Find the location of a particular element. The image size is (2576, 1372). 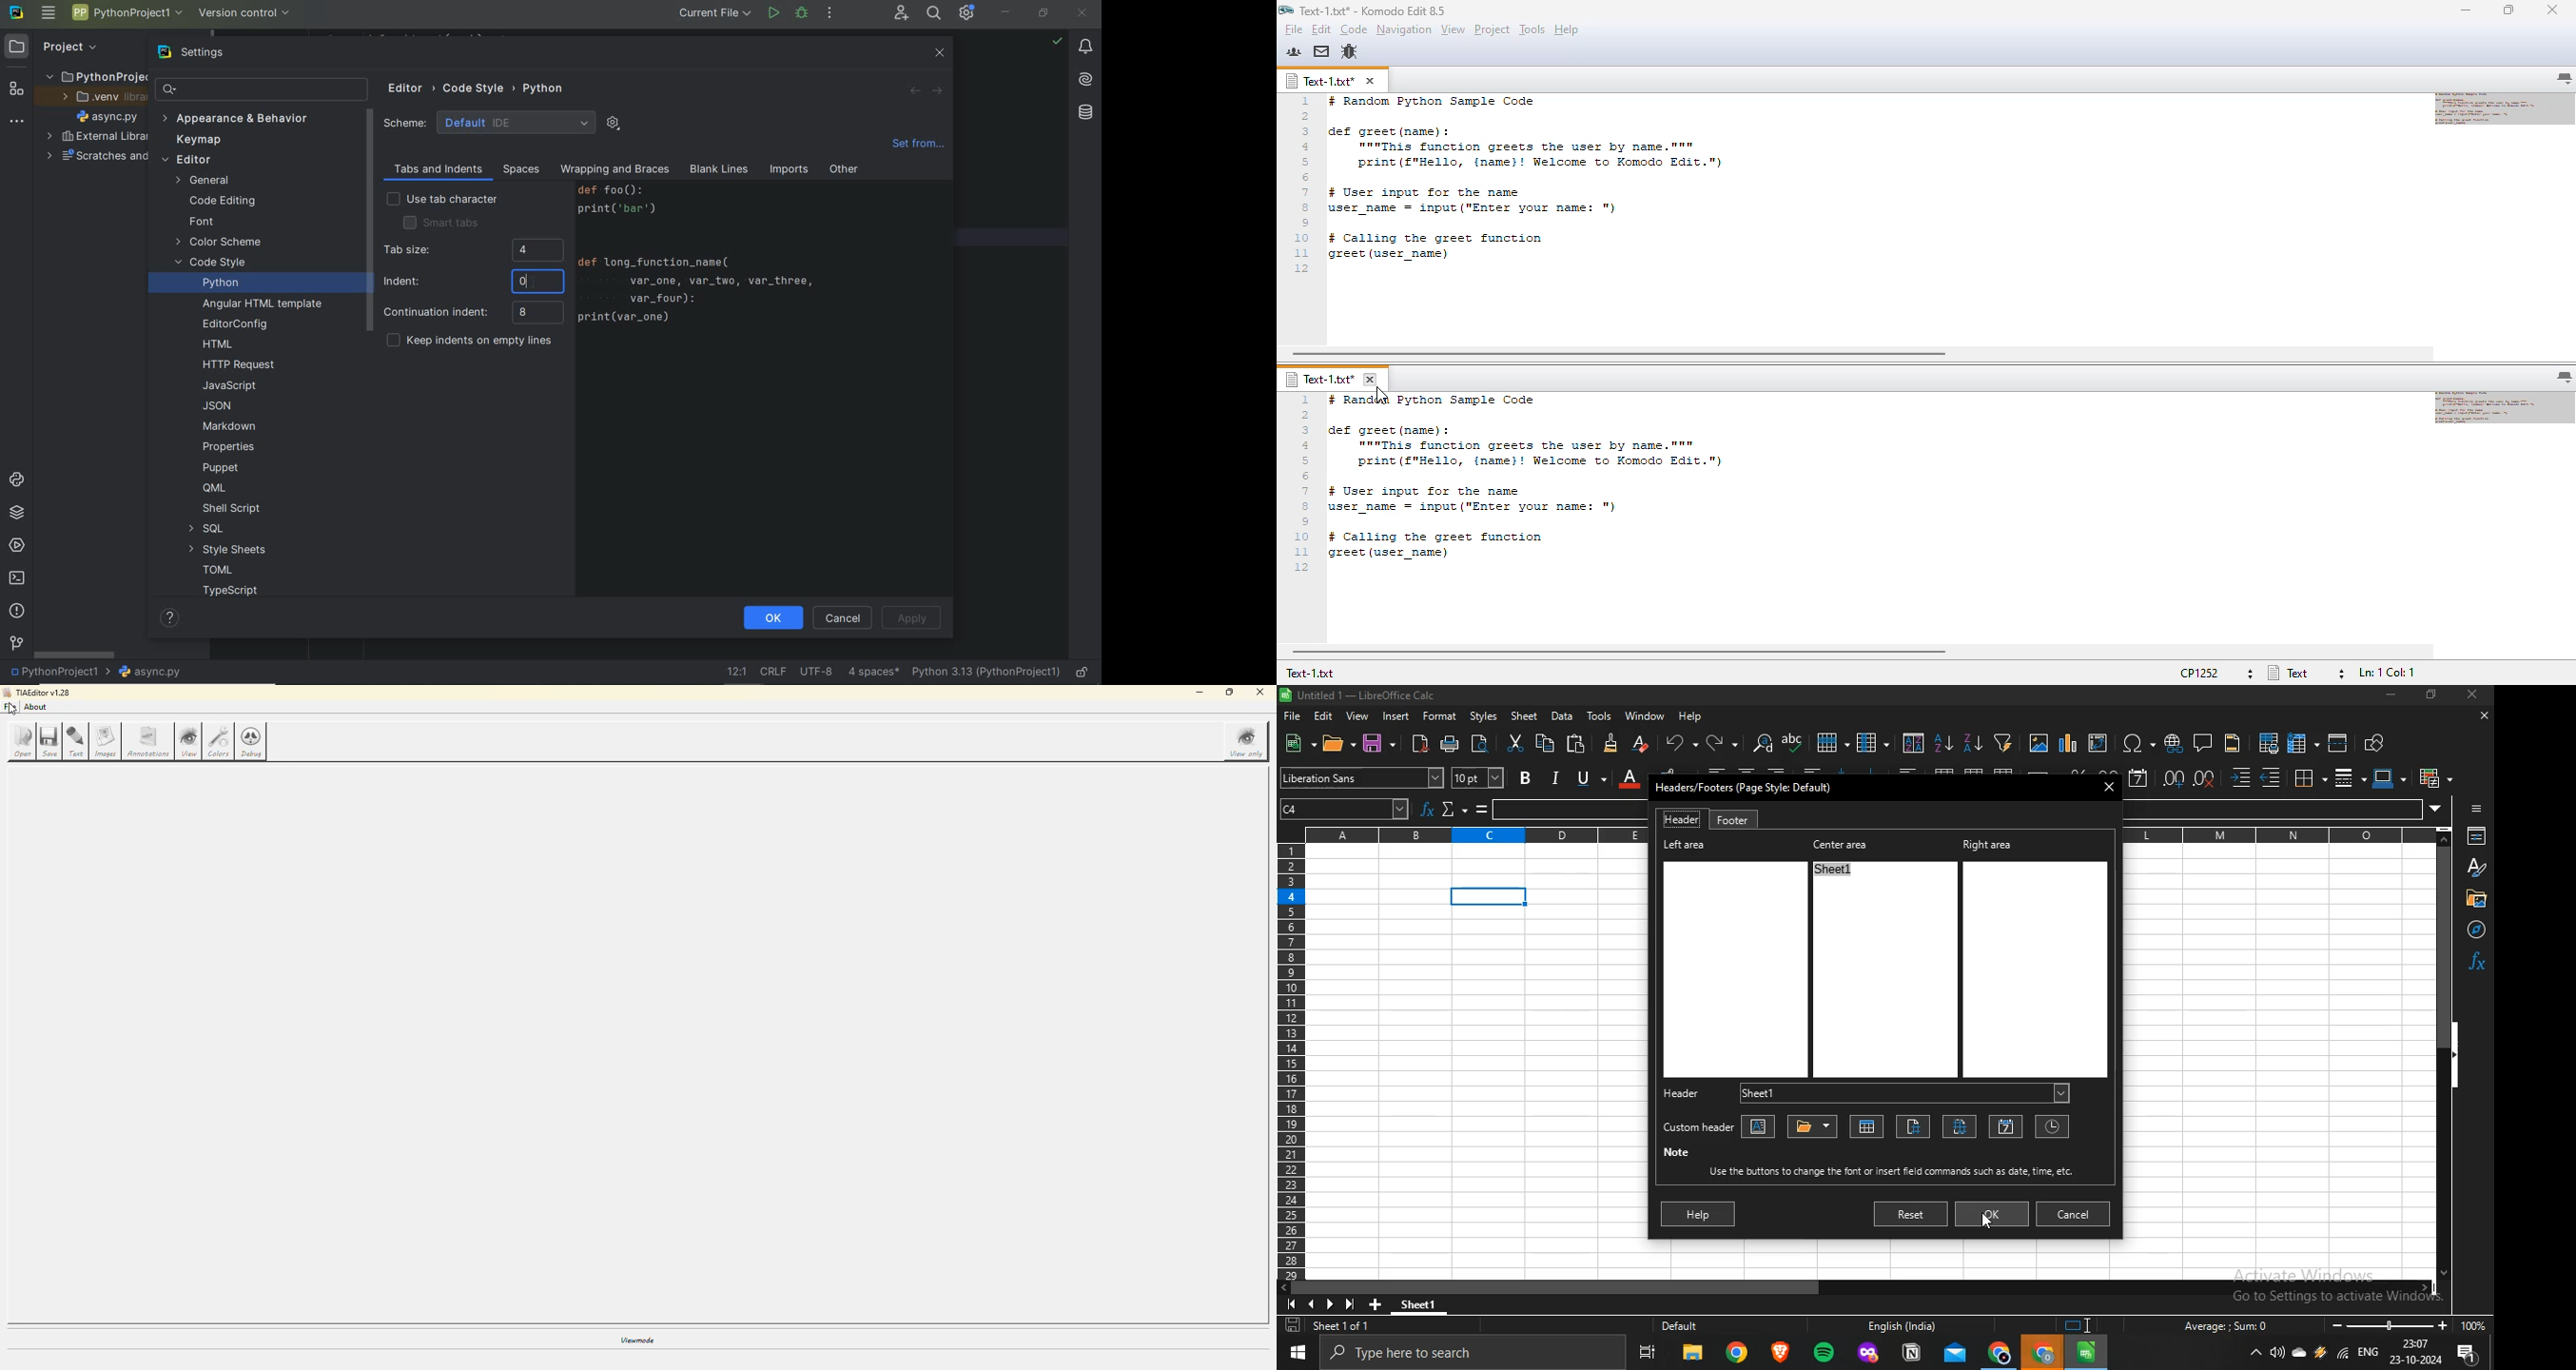

external libraries is located at coordinates (97, 135).